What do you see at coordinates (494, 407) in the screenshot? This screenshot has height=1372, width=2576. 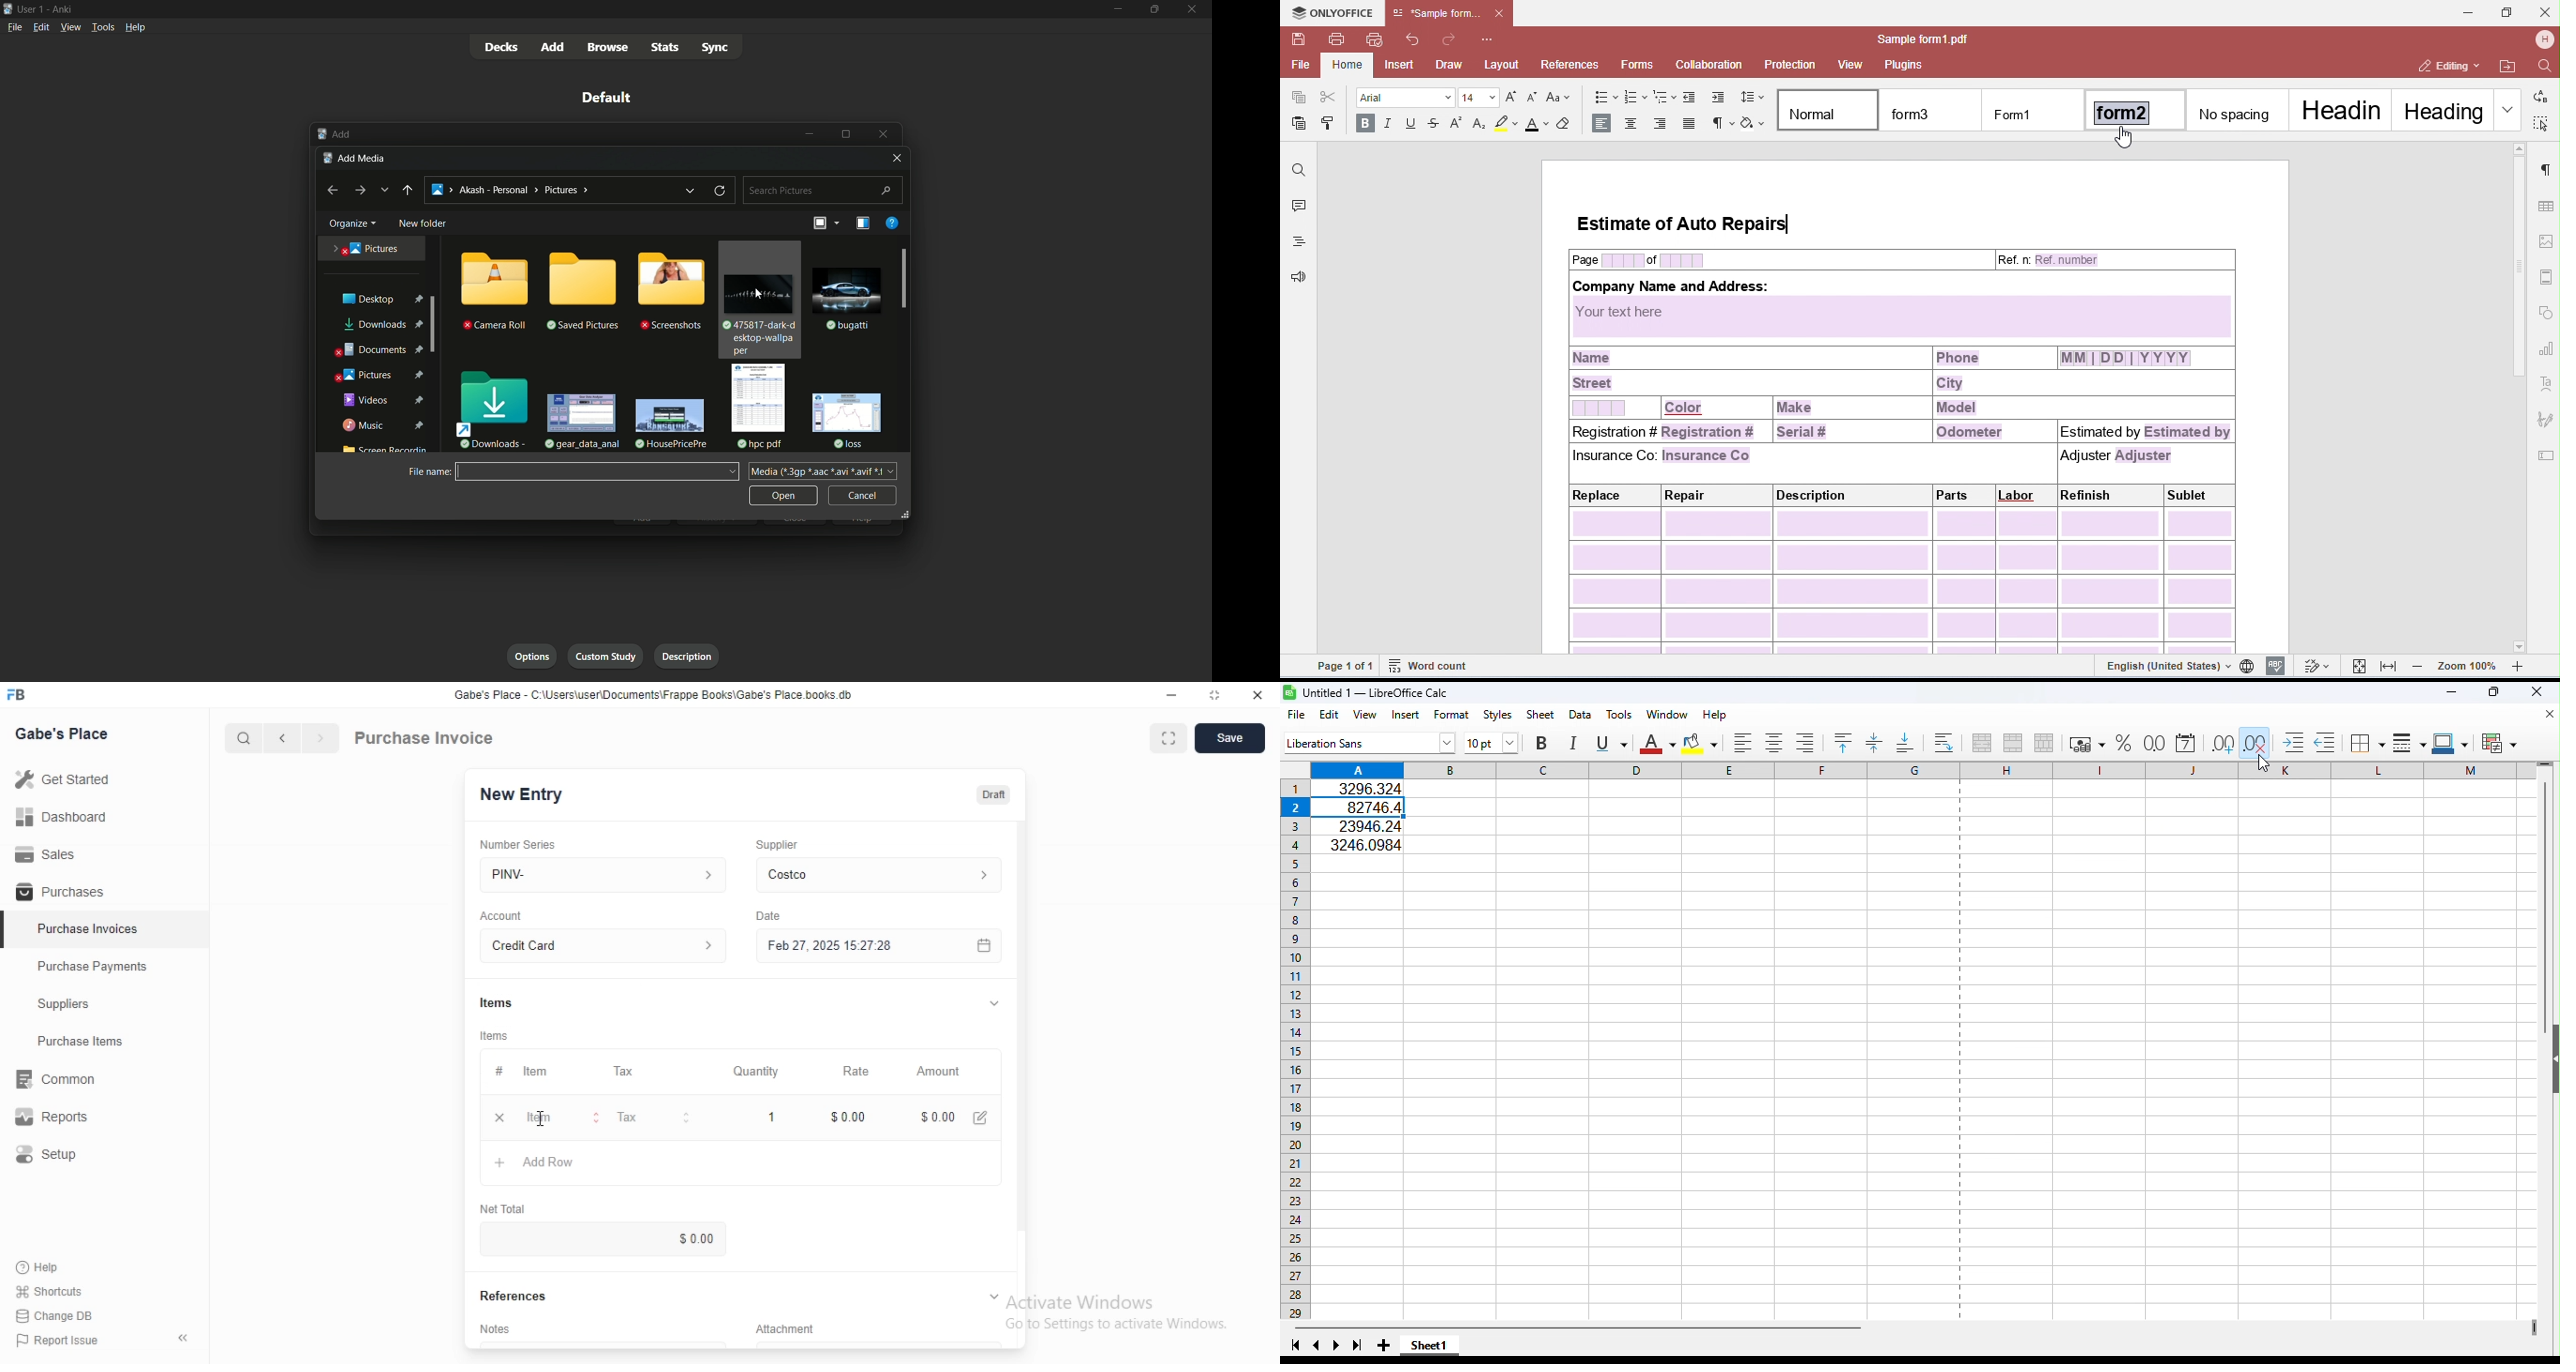 I see `downloads` at bounding box center [494, 407].